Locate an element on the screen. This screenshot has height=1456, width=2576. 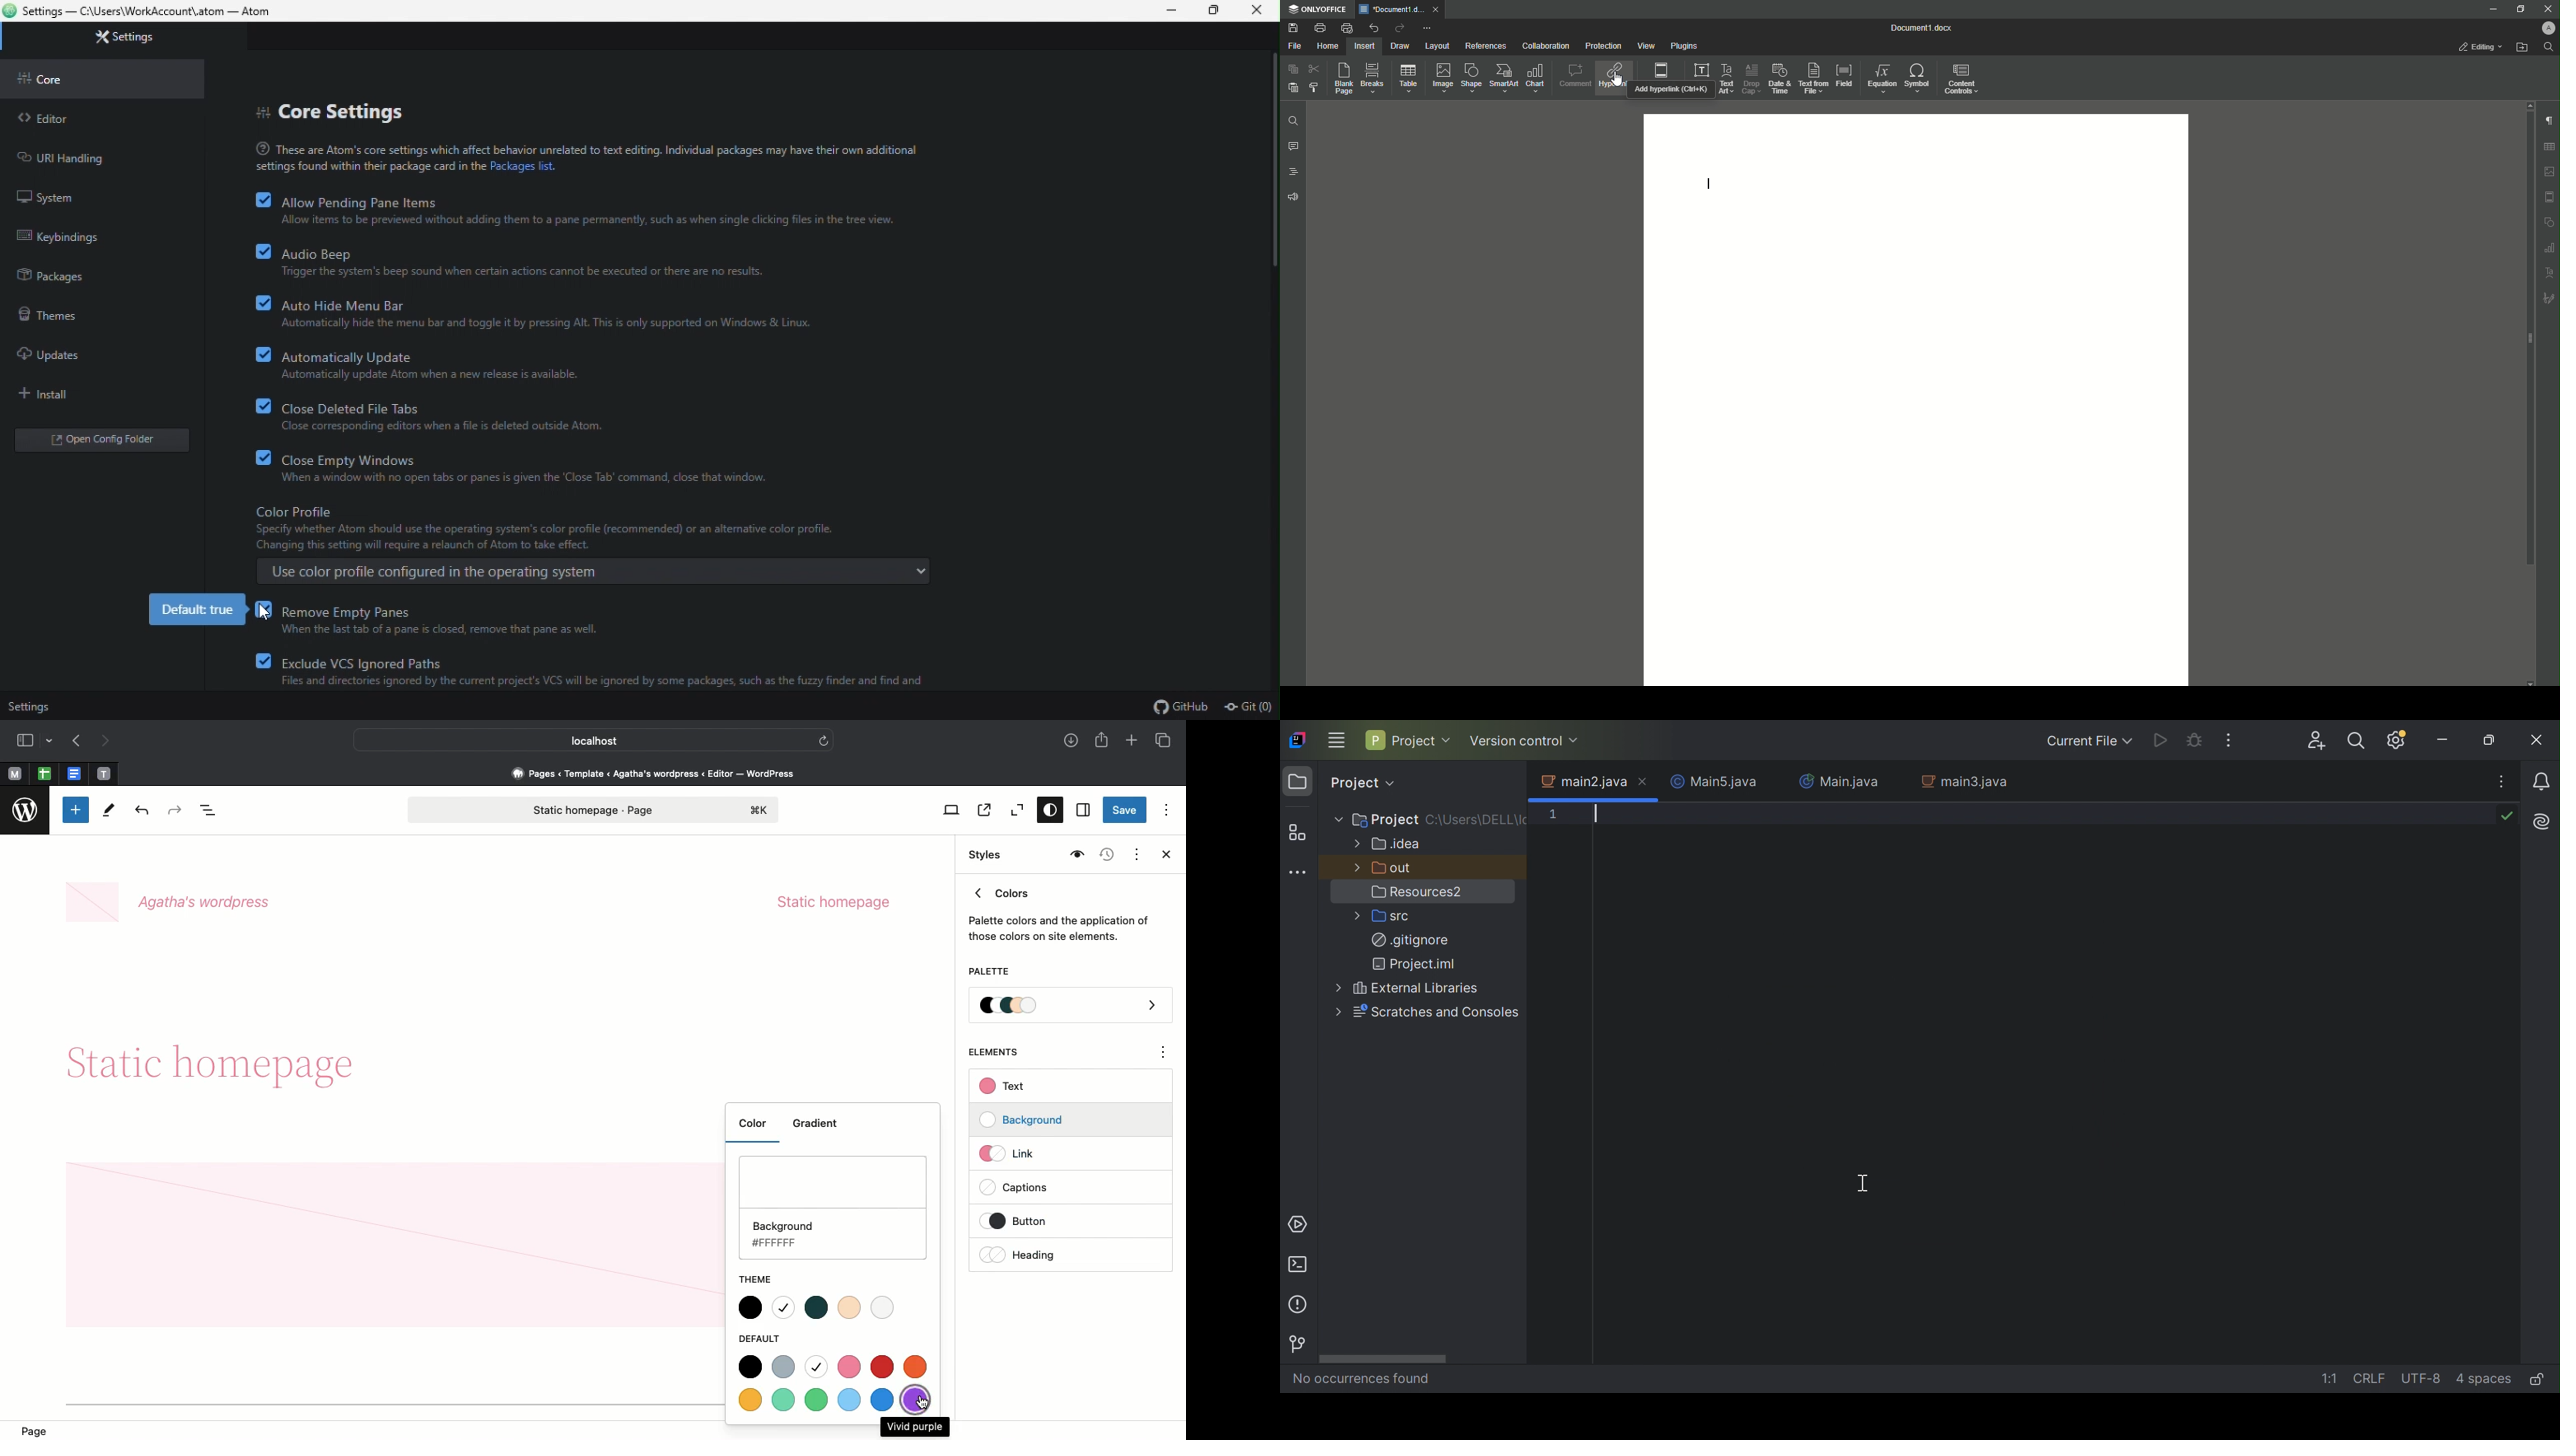
Styles is located at coordinates (1046, 811).